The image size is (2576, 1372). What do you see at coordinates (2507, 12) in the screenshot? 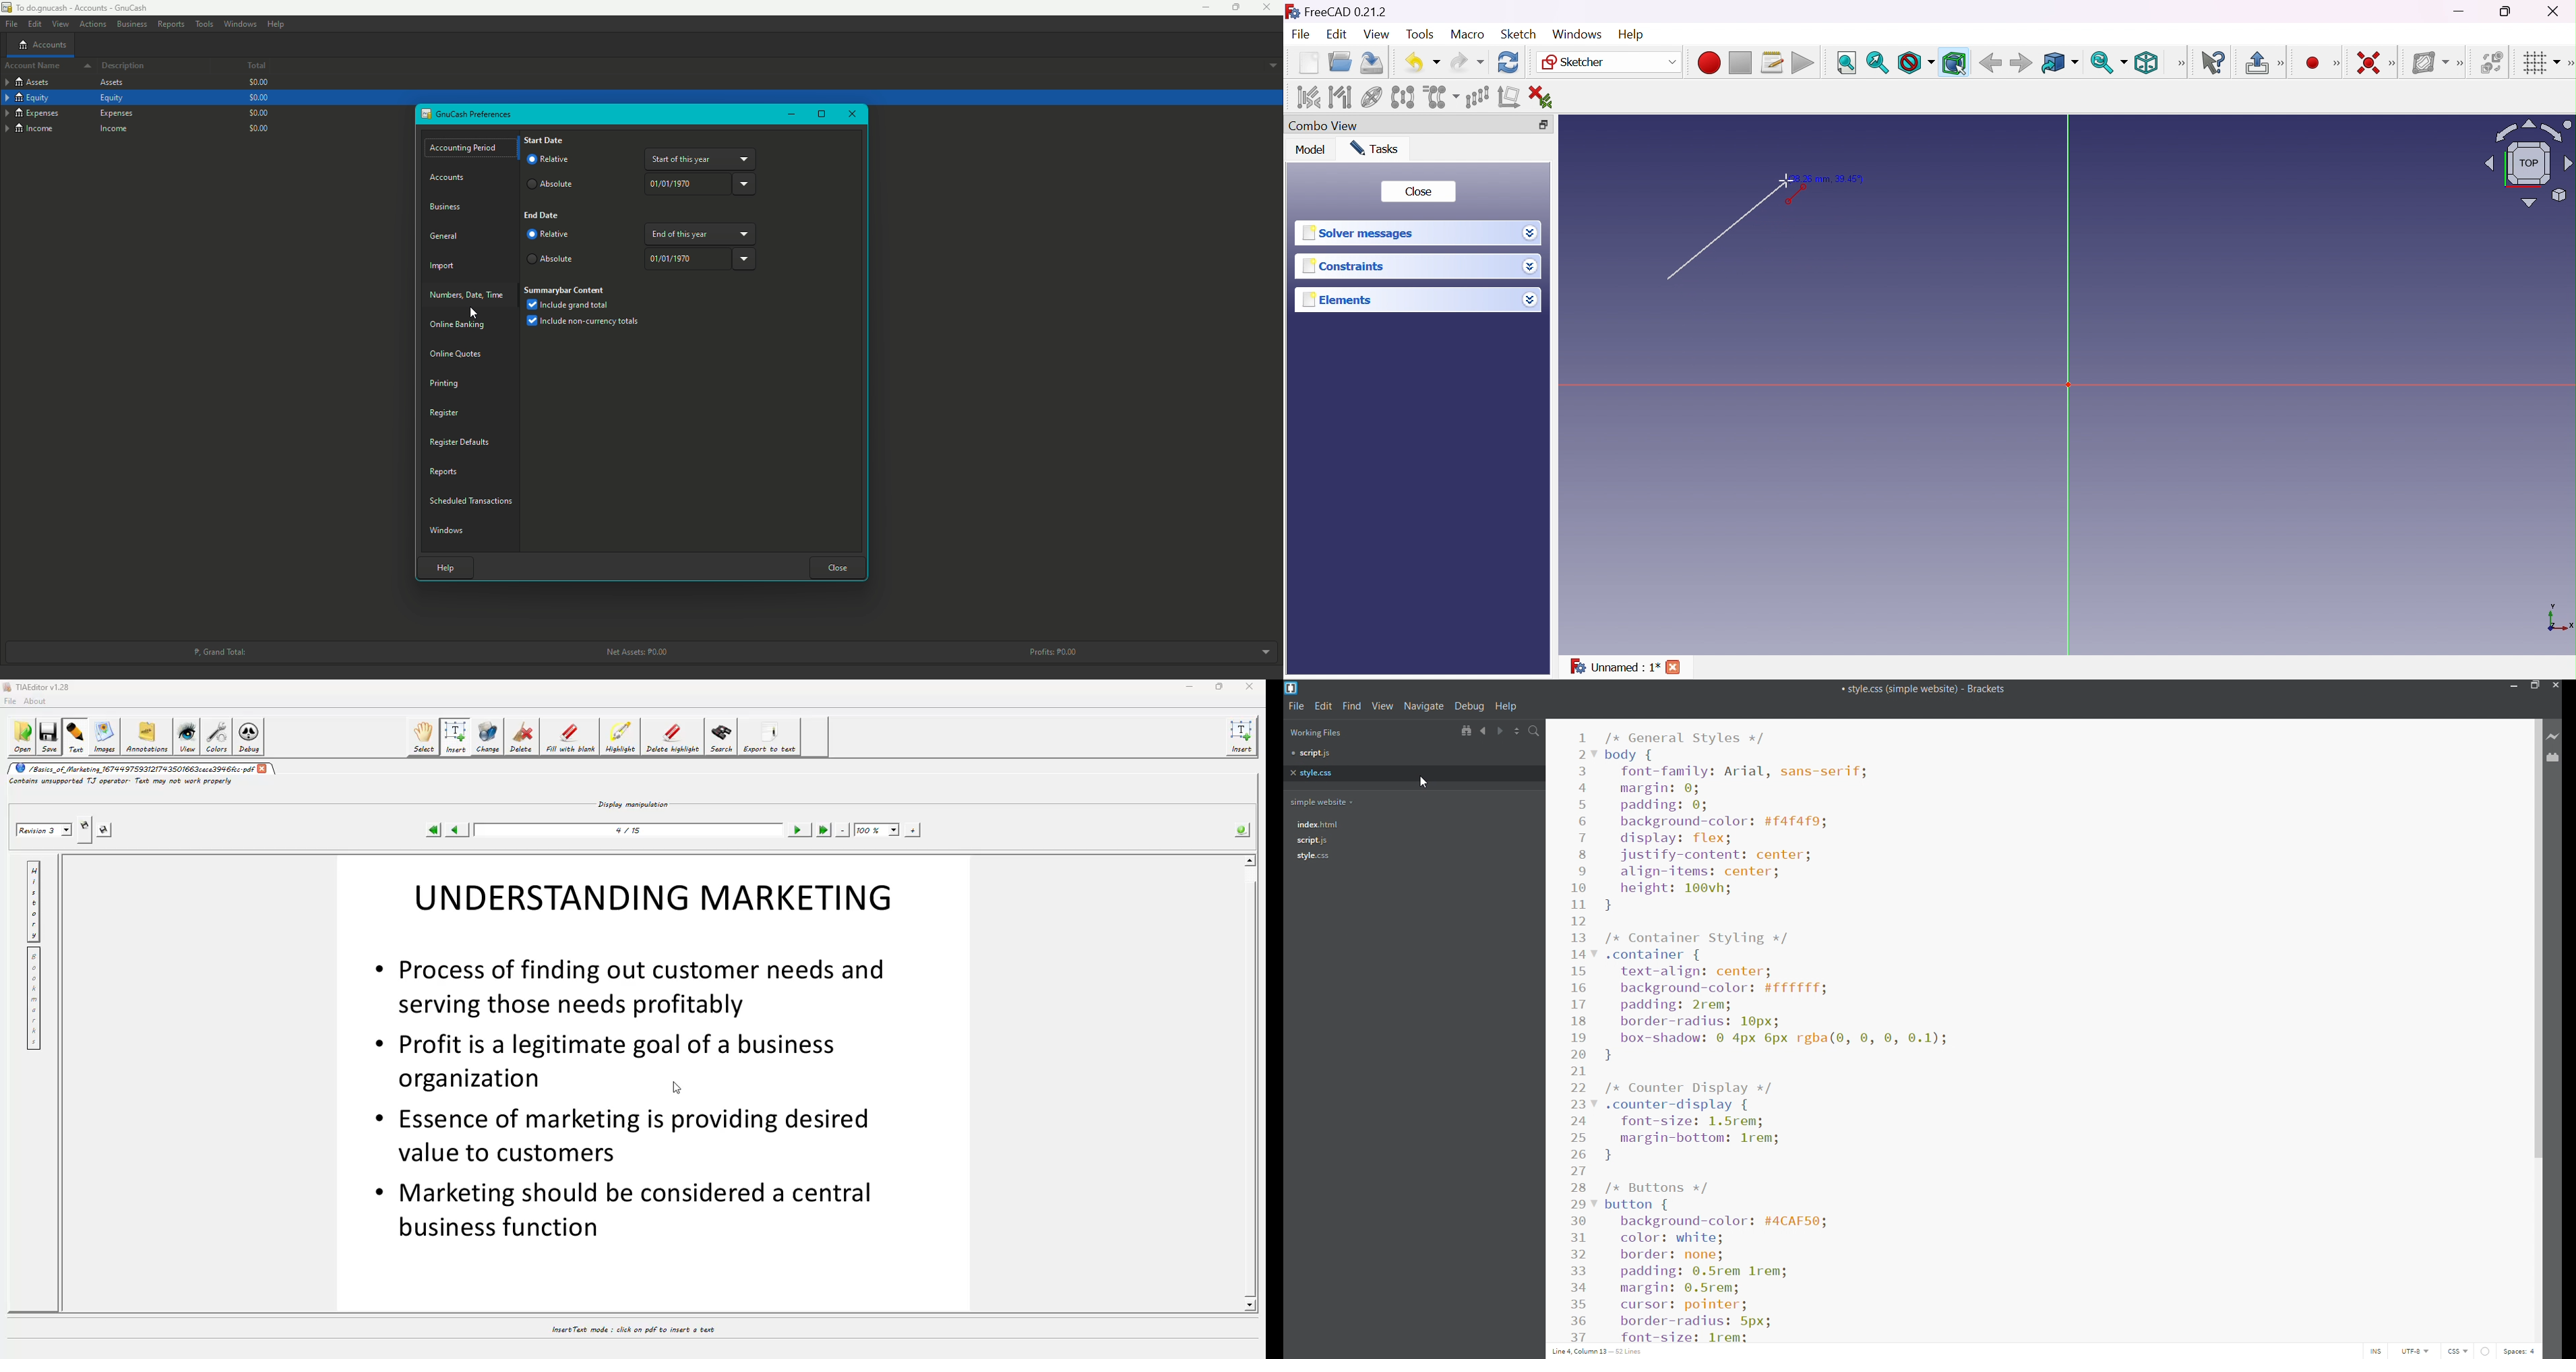
I see `Restore down` at bounding box center [2507, 12].